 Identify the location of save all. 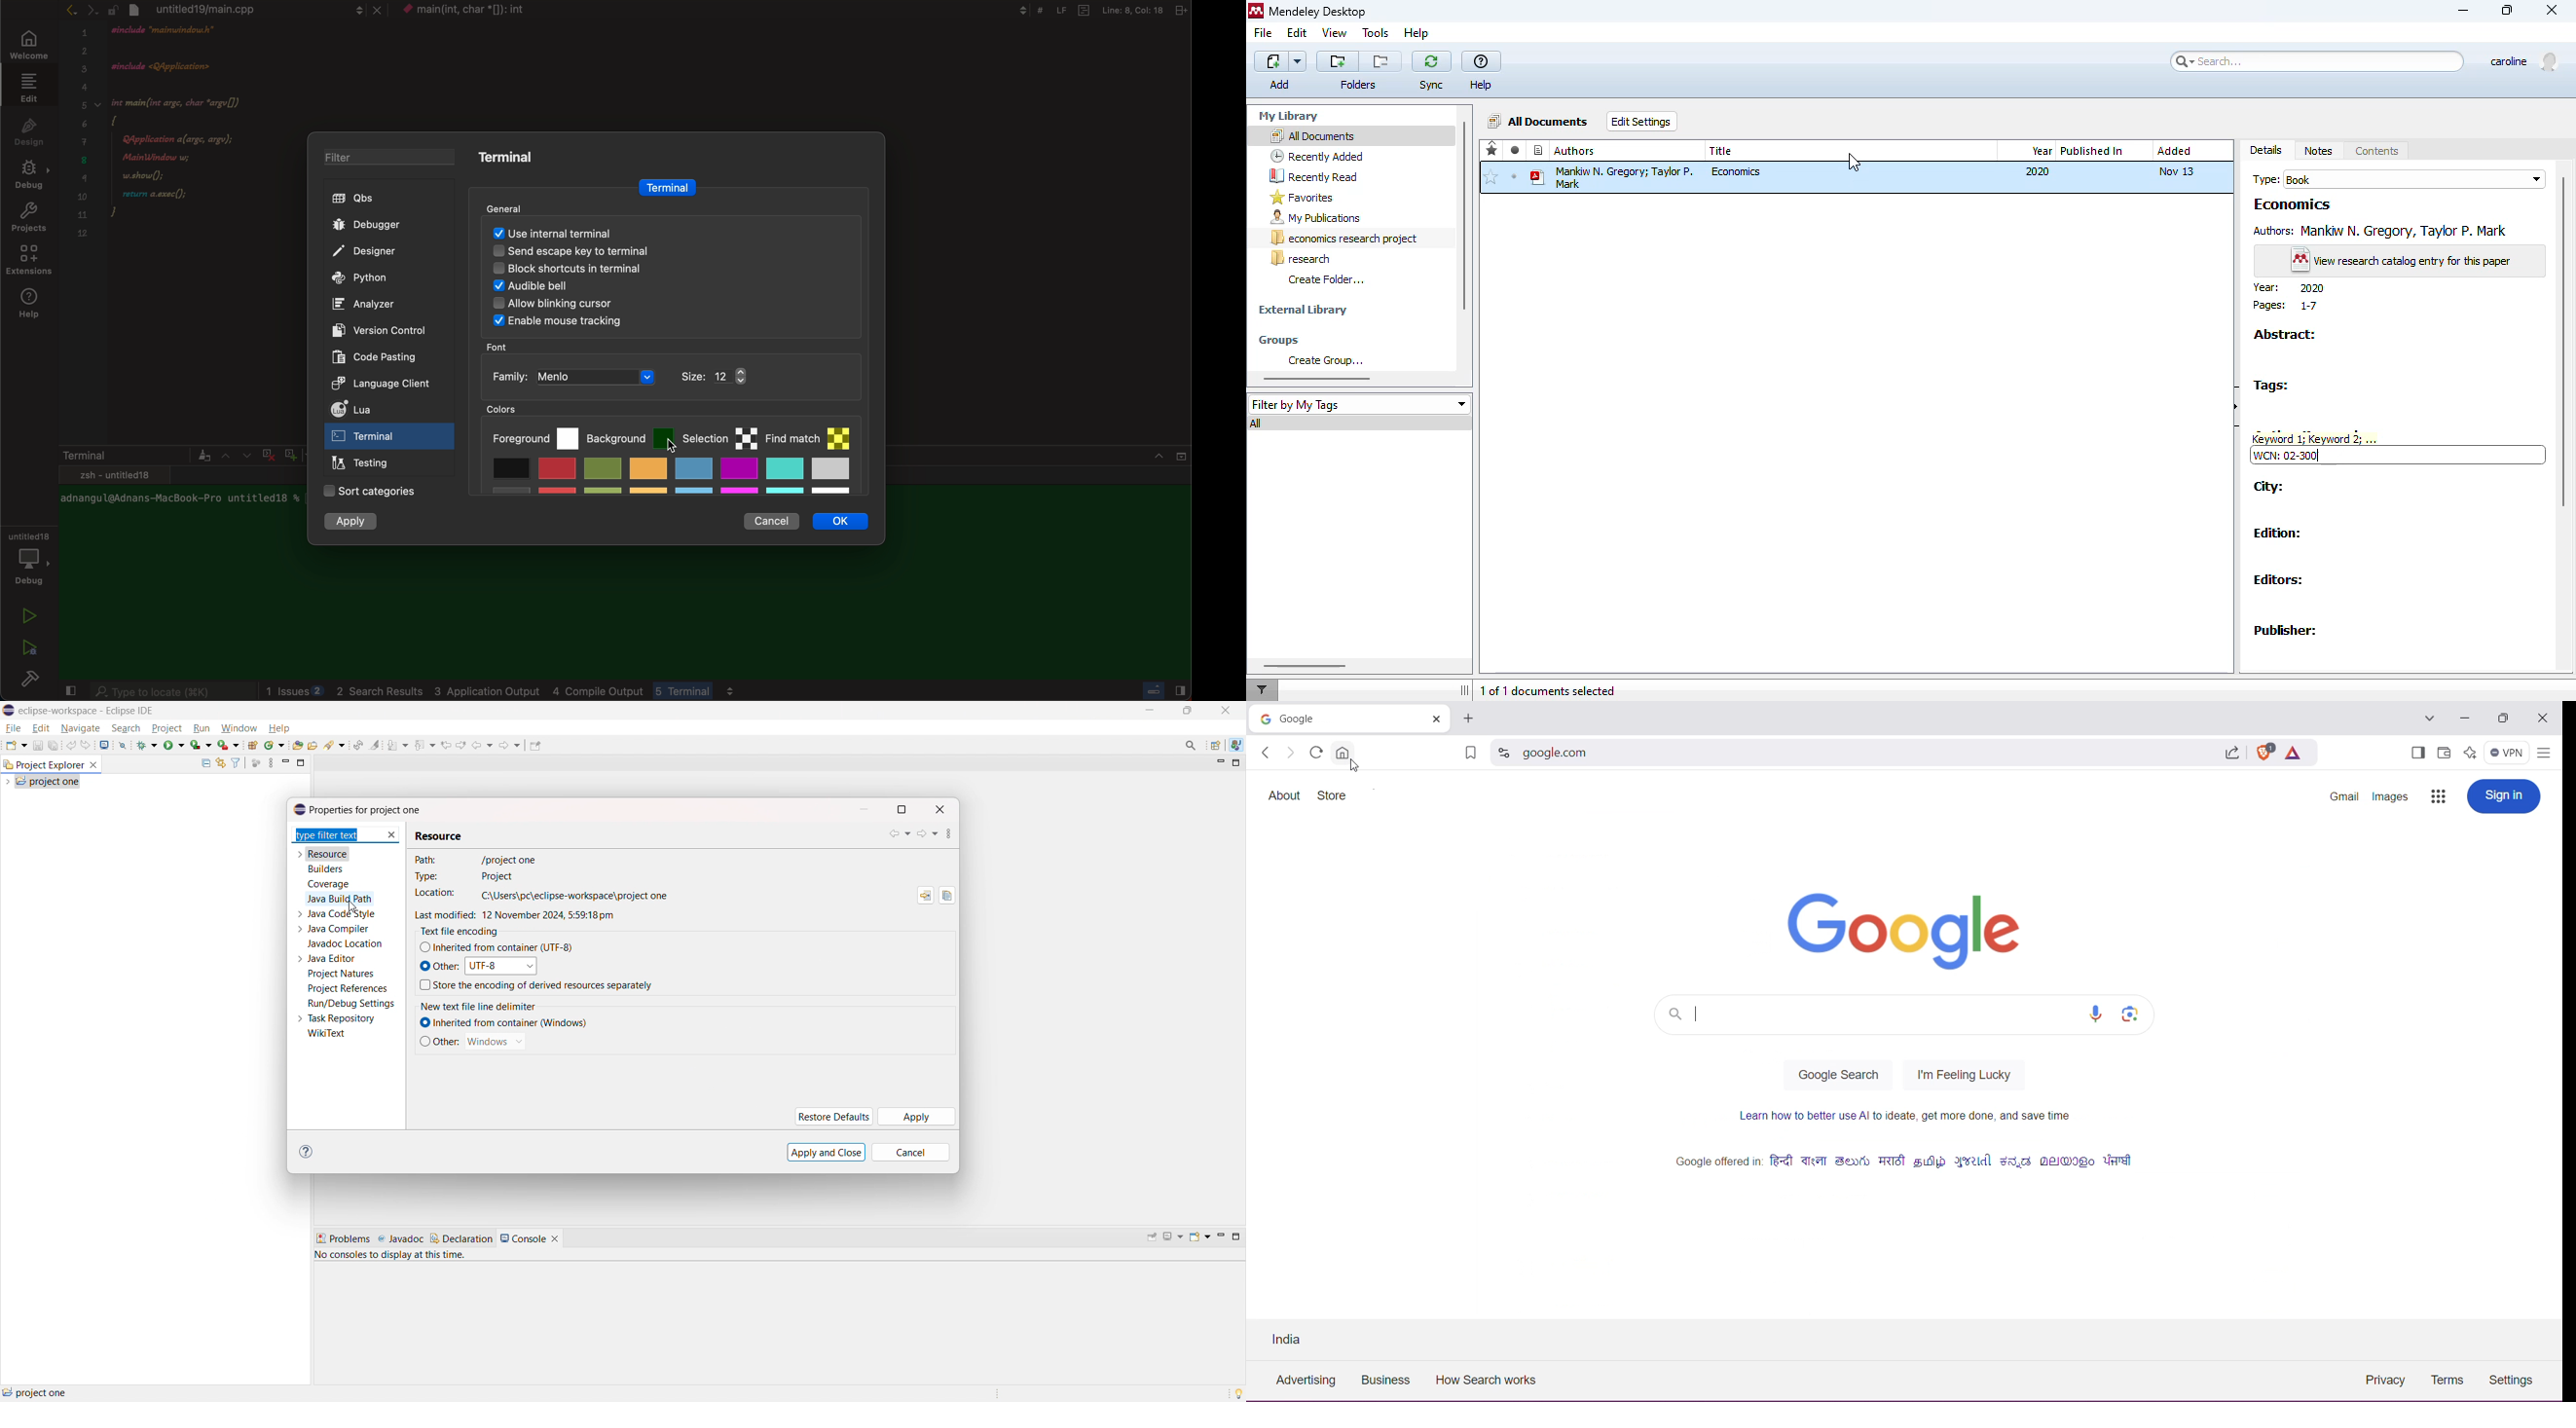
(54, 746).